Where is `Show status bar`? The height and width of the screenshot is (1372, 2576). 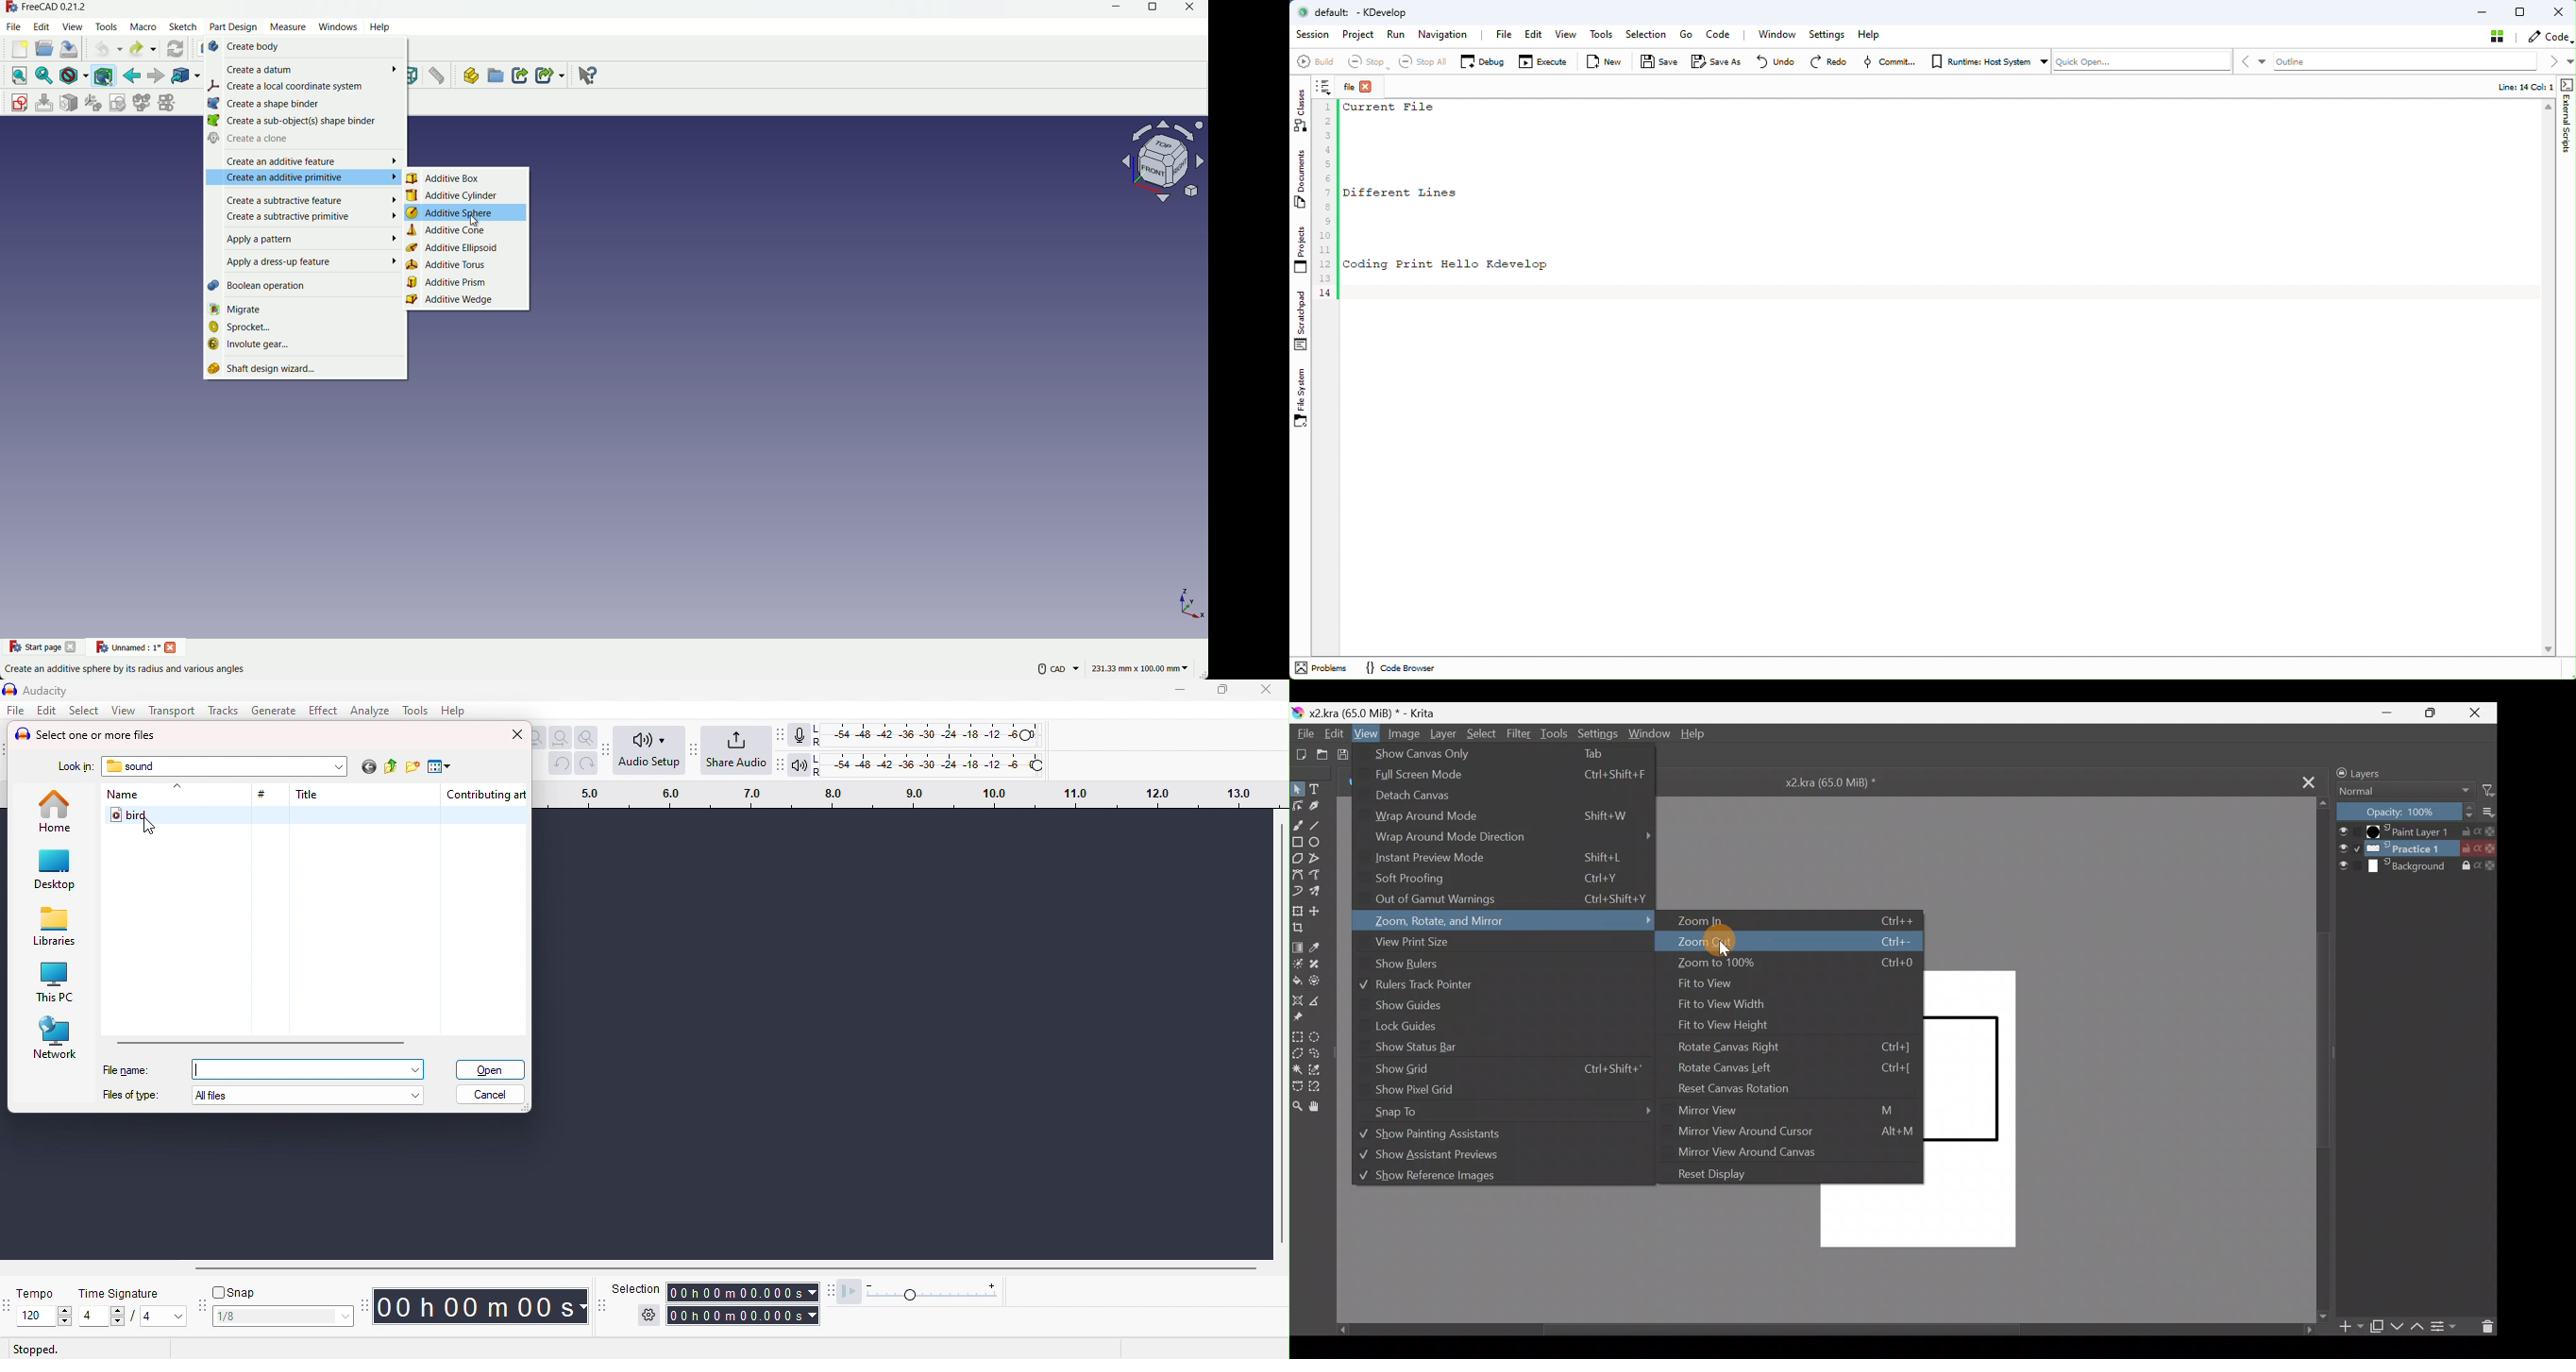 Show status bar is located at coordinates (1415, 1048).